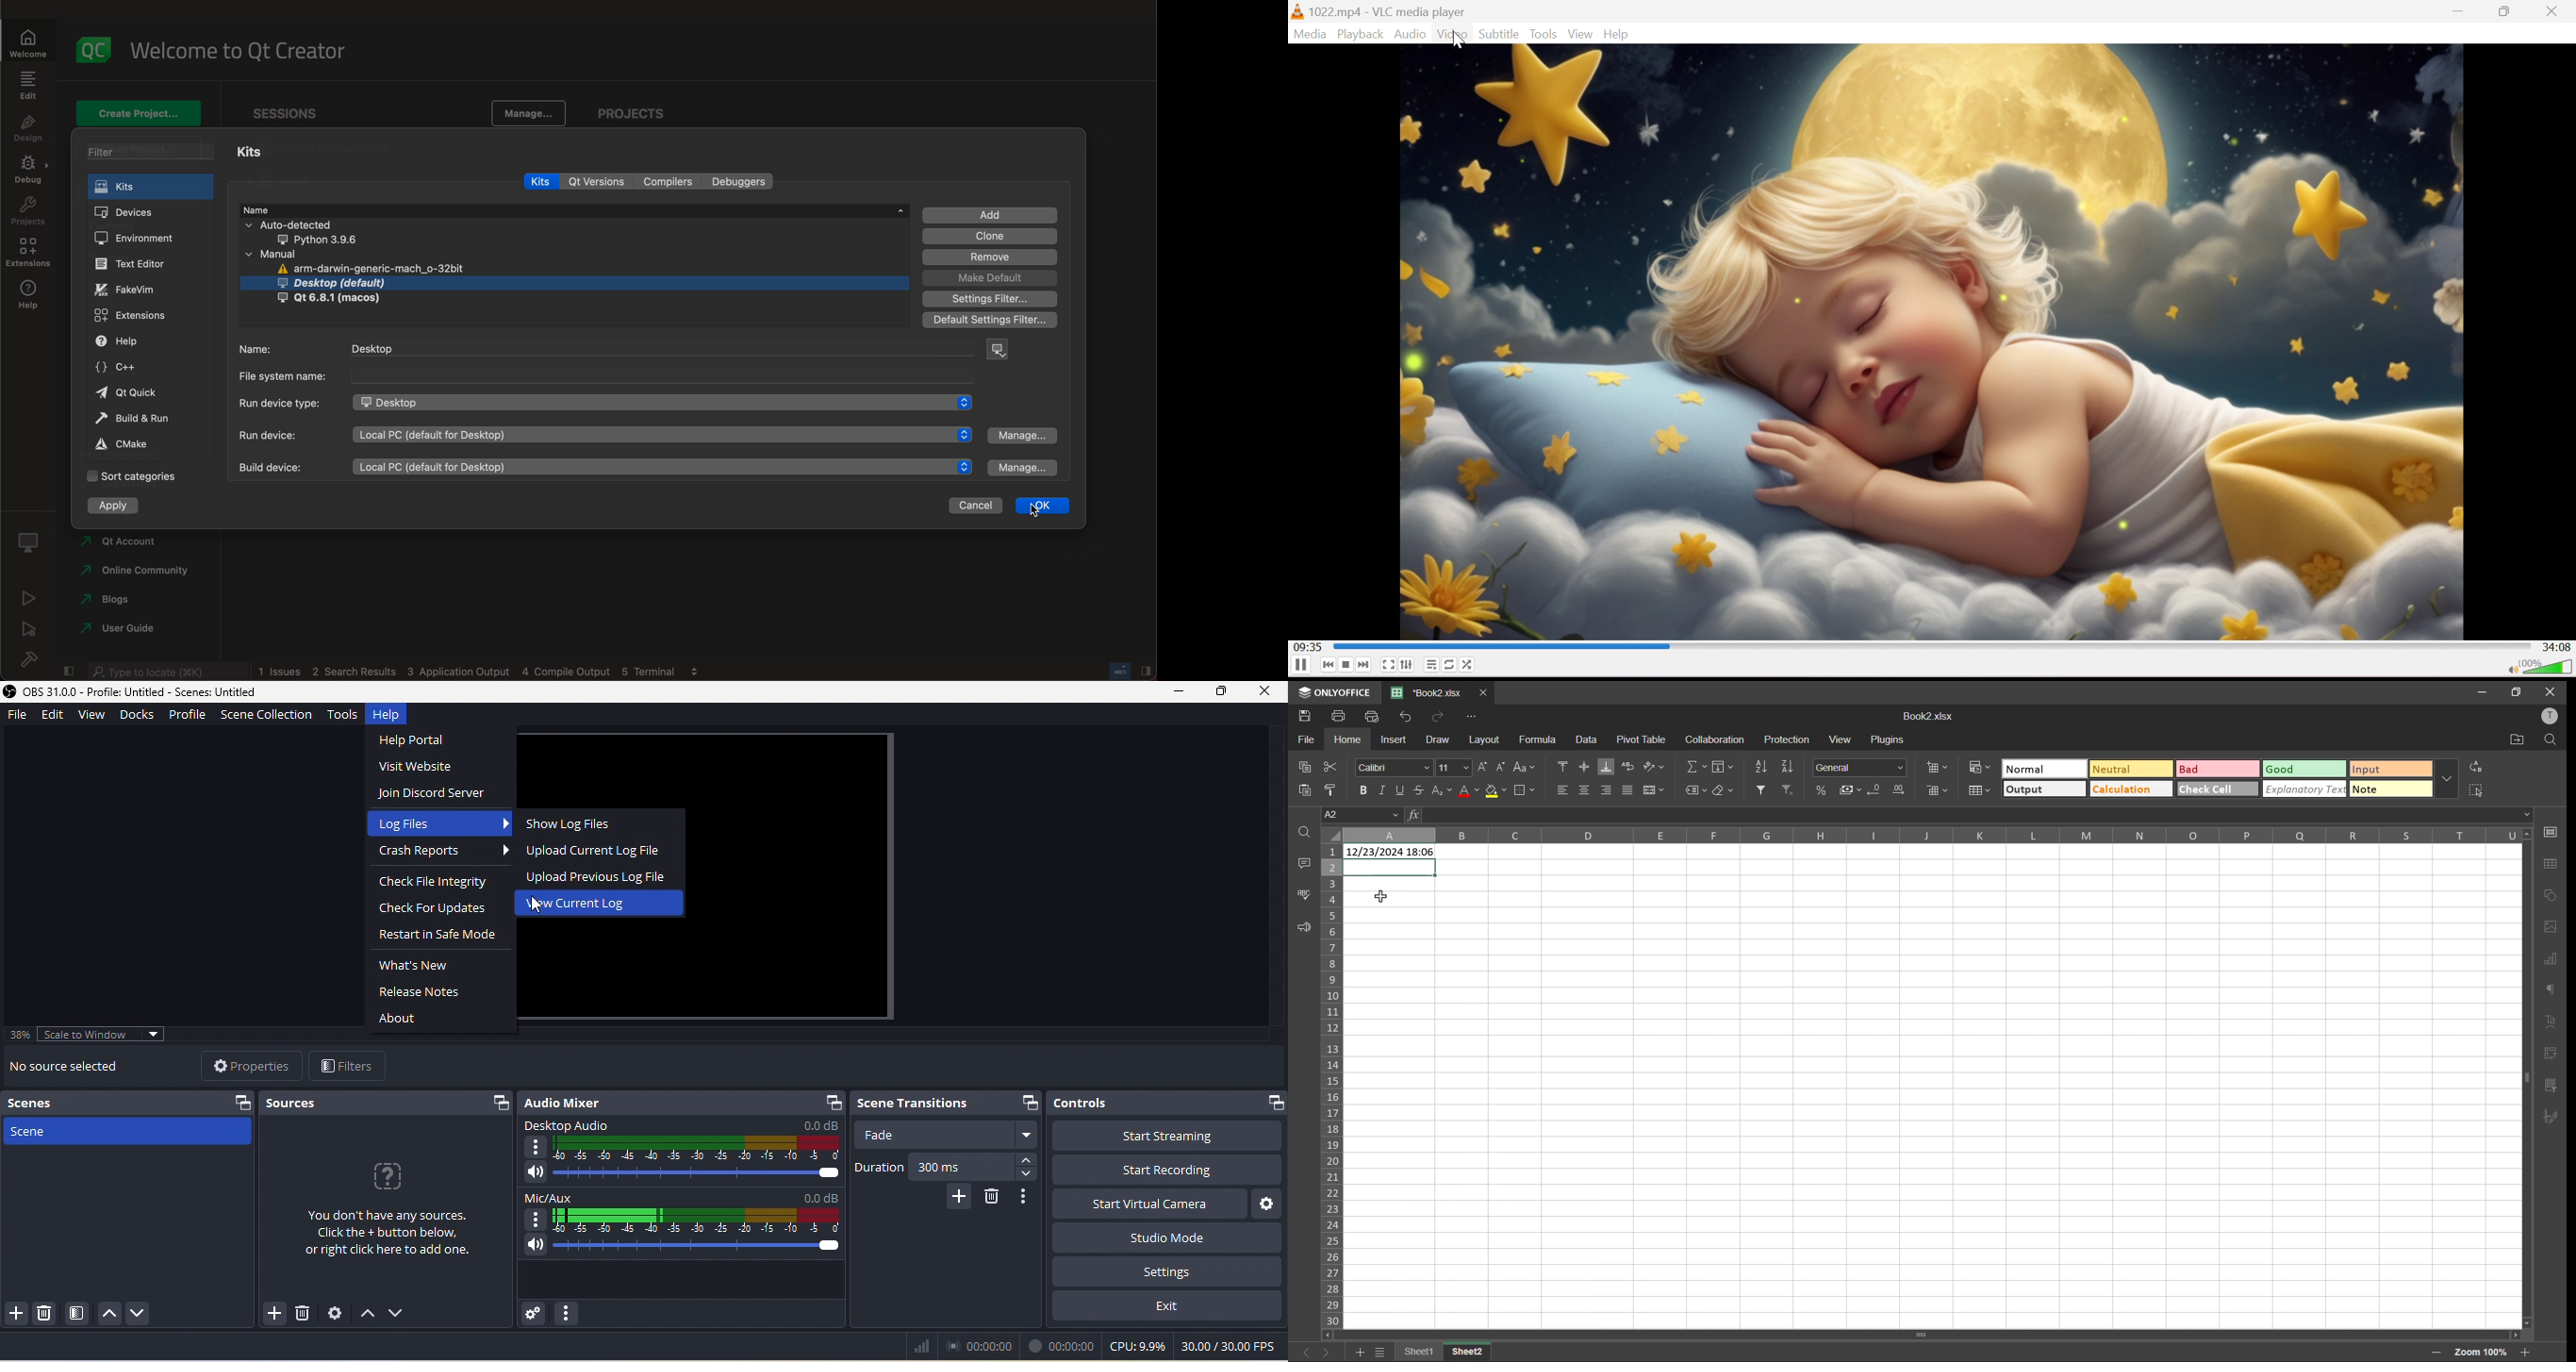 Image resolution: width=2576 pixels, height=1372 pixels. I want to click on add scene, so click(16, 1316).